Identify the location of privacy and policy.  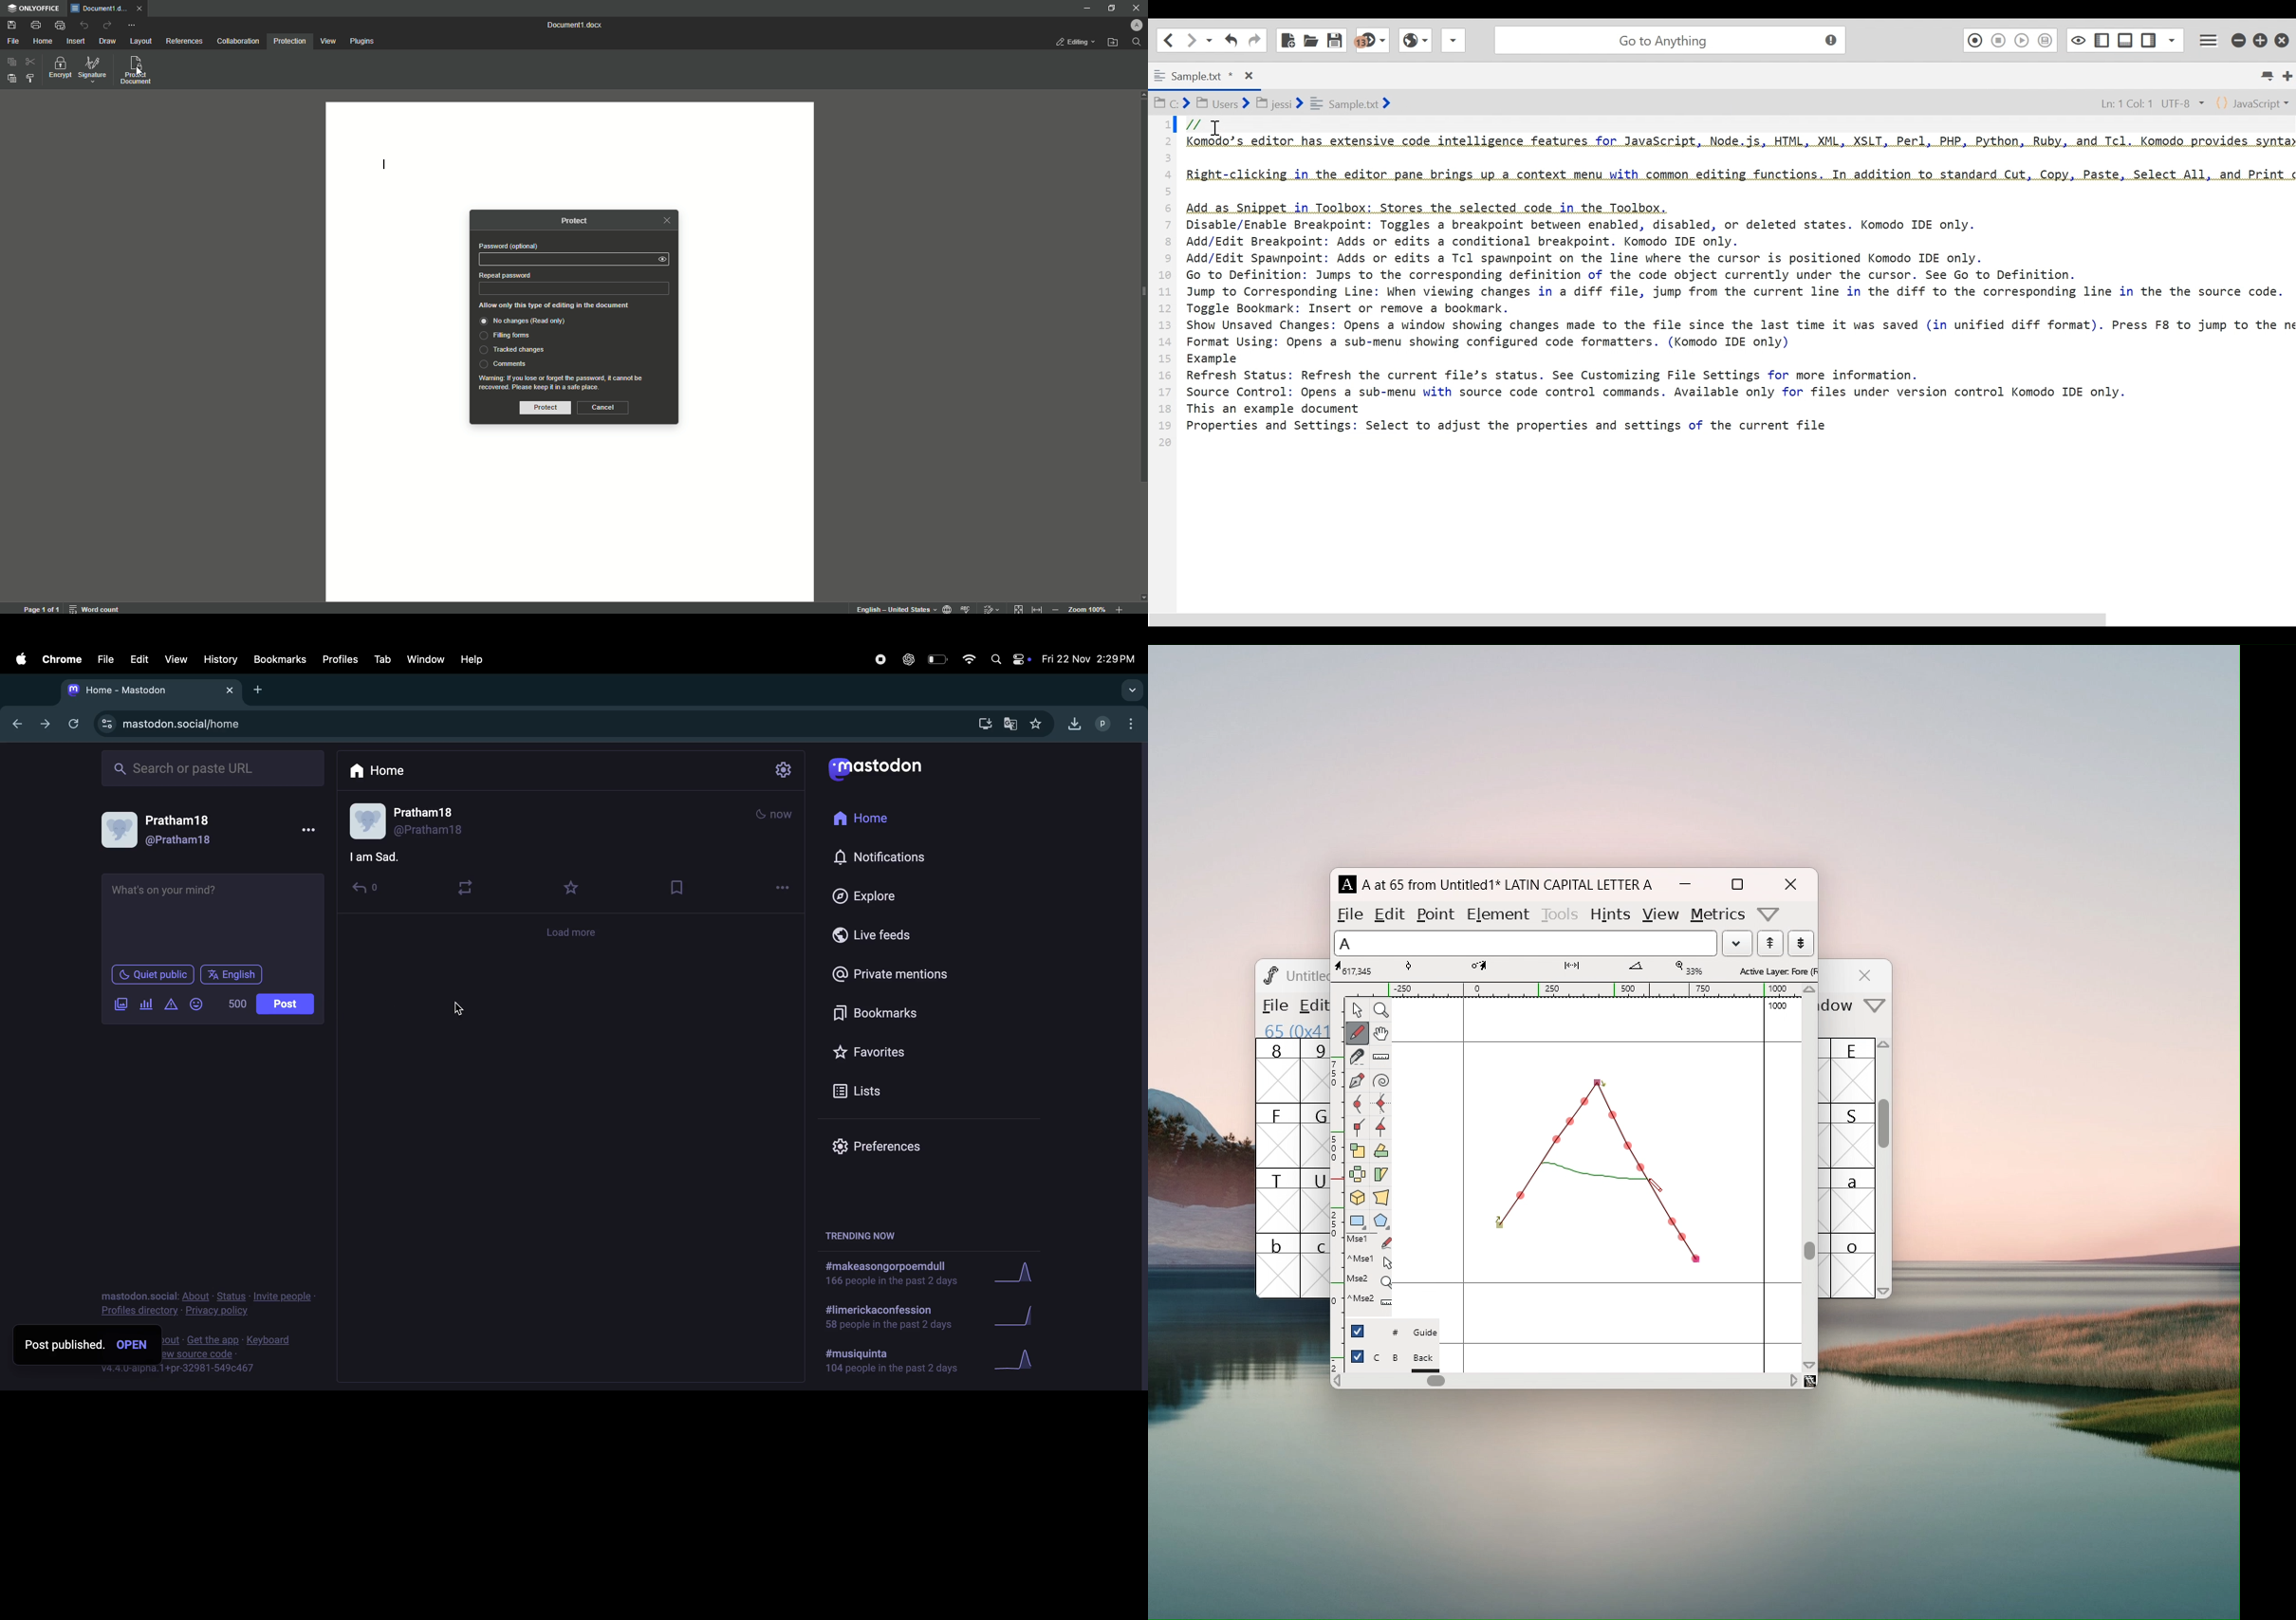
(209, 1303).